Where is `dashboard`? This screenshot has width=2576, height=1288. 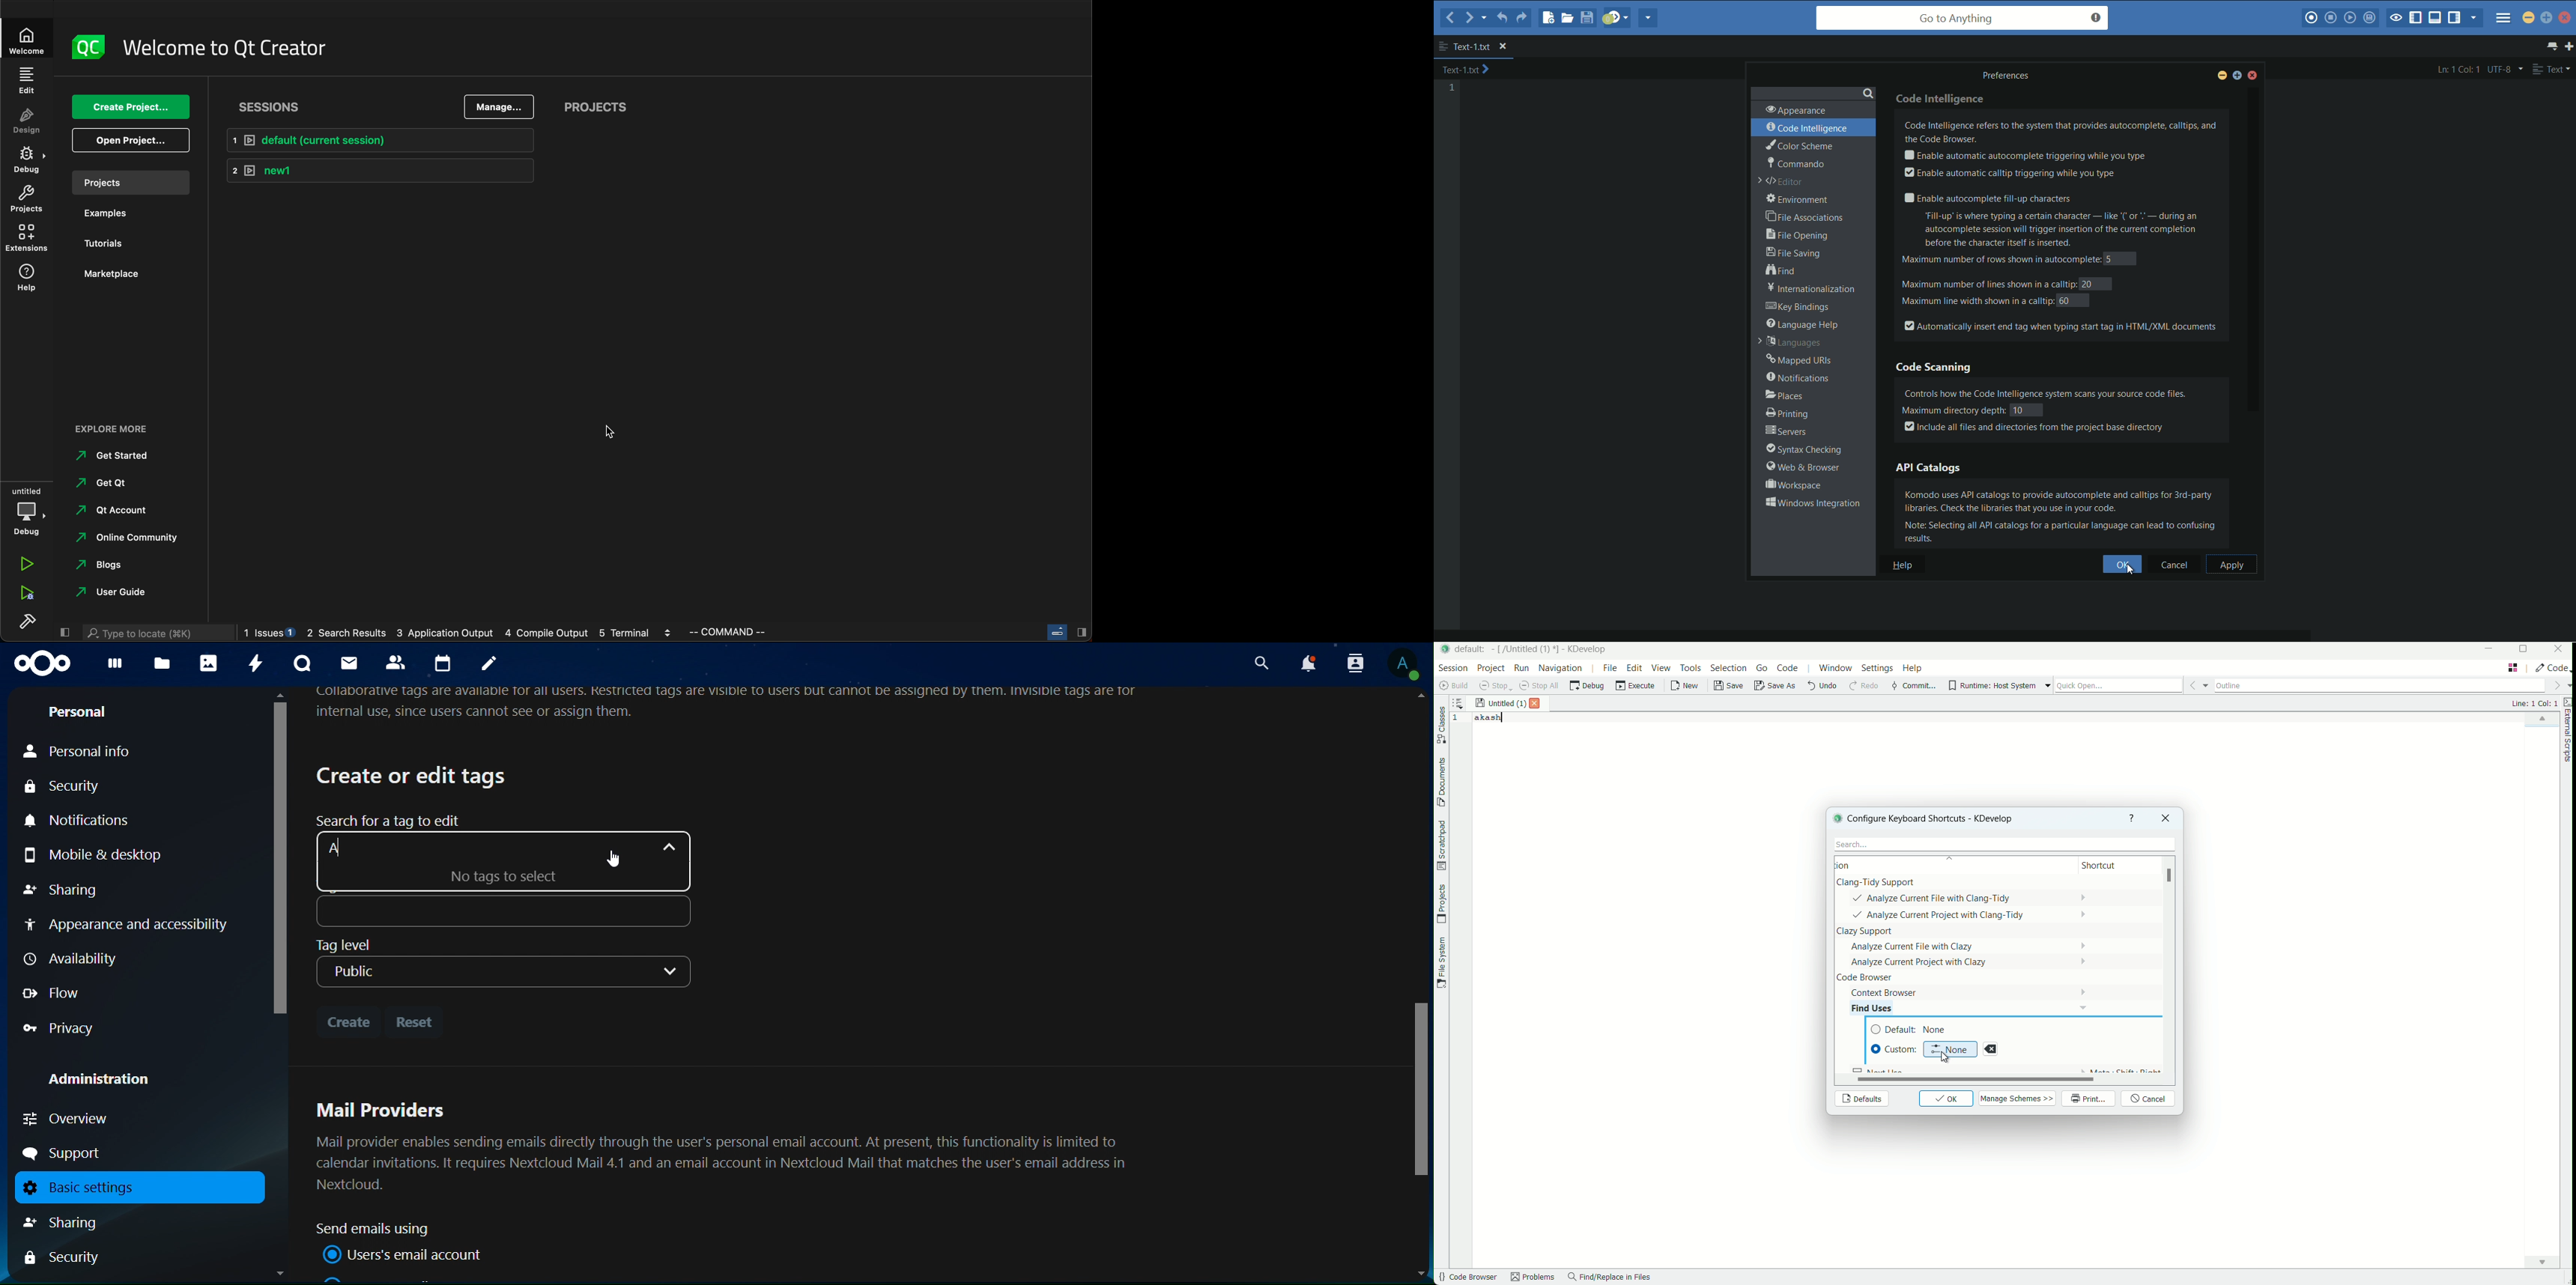 dashboard is located at coordinates (115, 667).